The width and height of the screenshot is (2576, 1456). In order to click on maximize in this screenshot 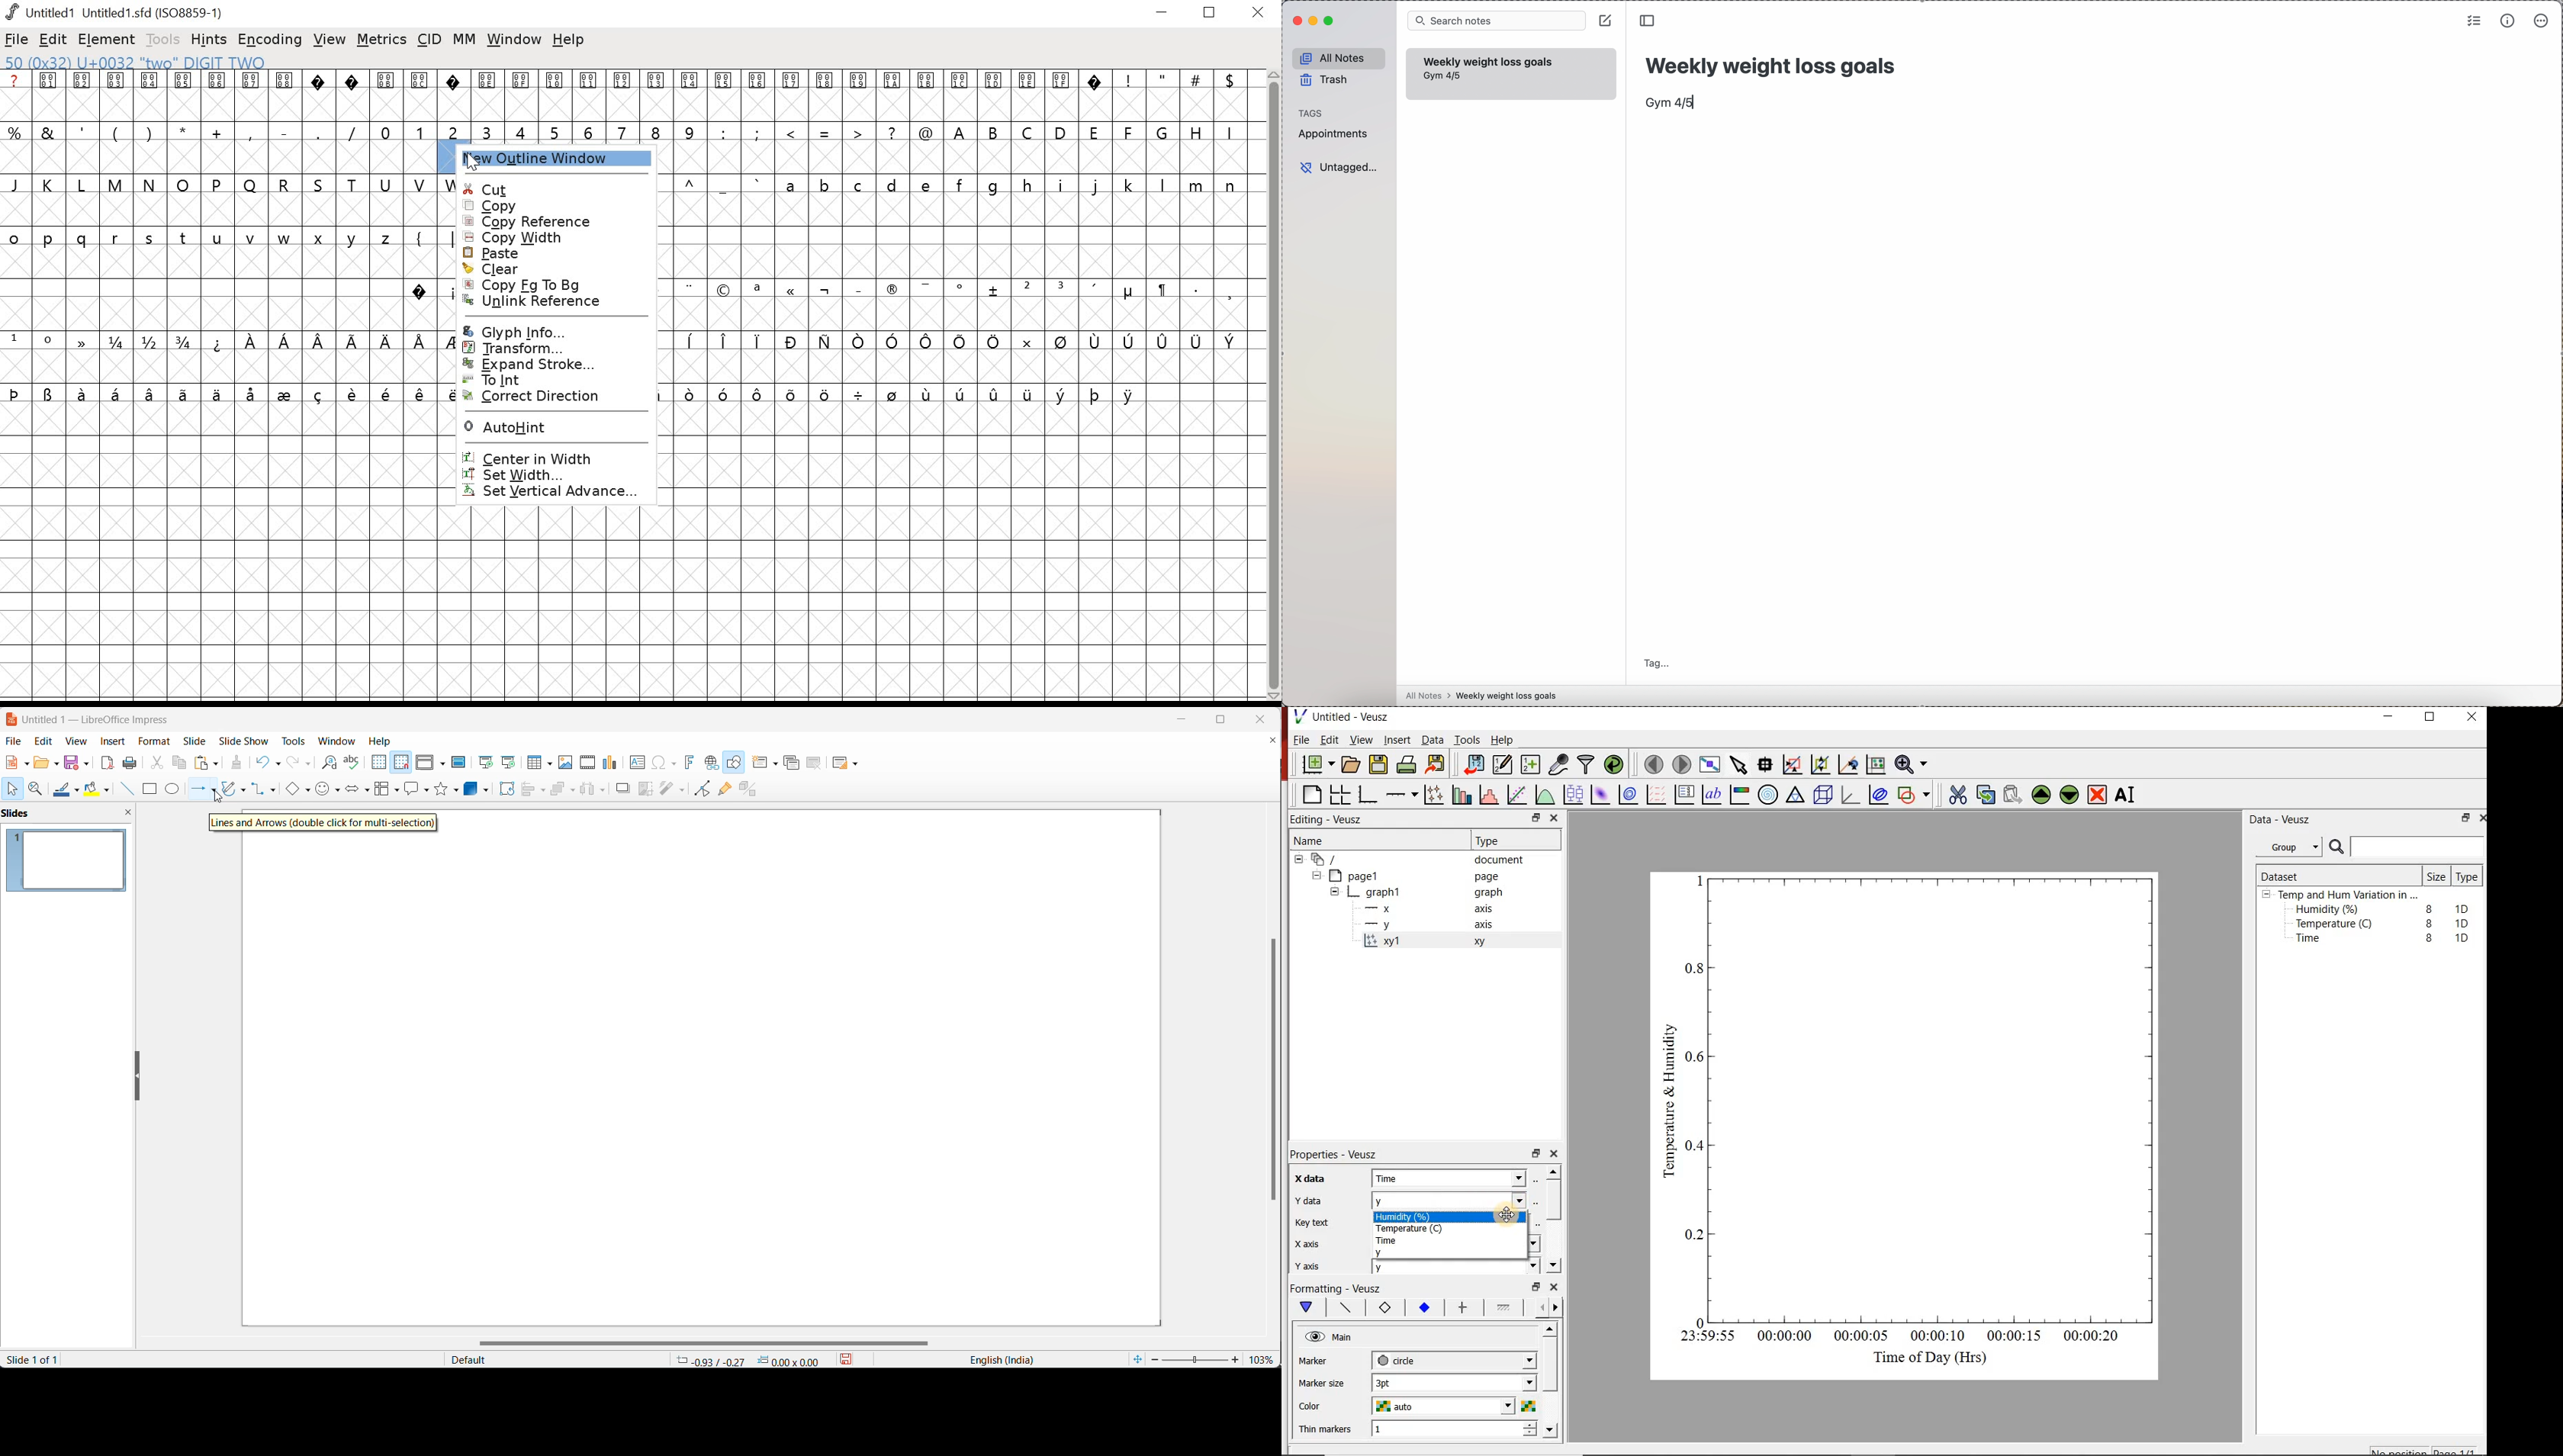, I will do `click(1229, 719)`.